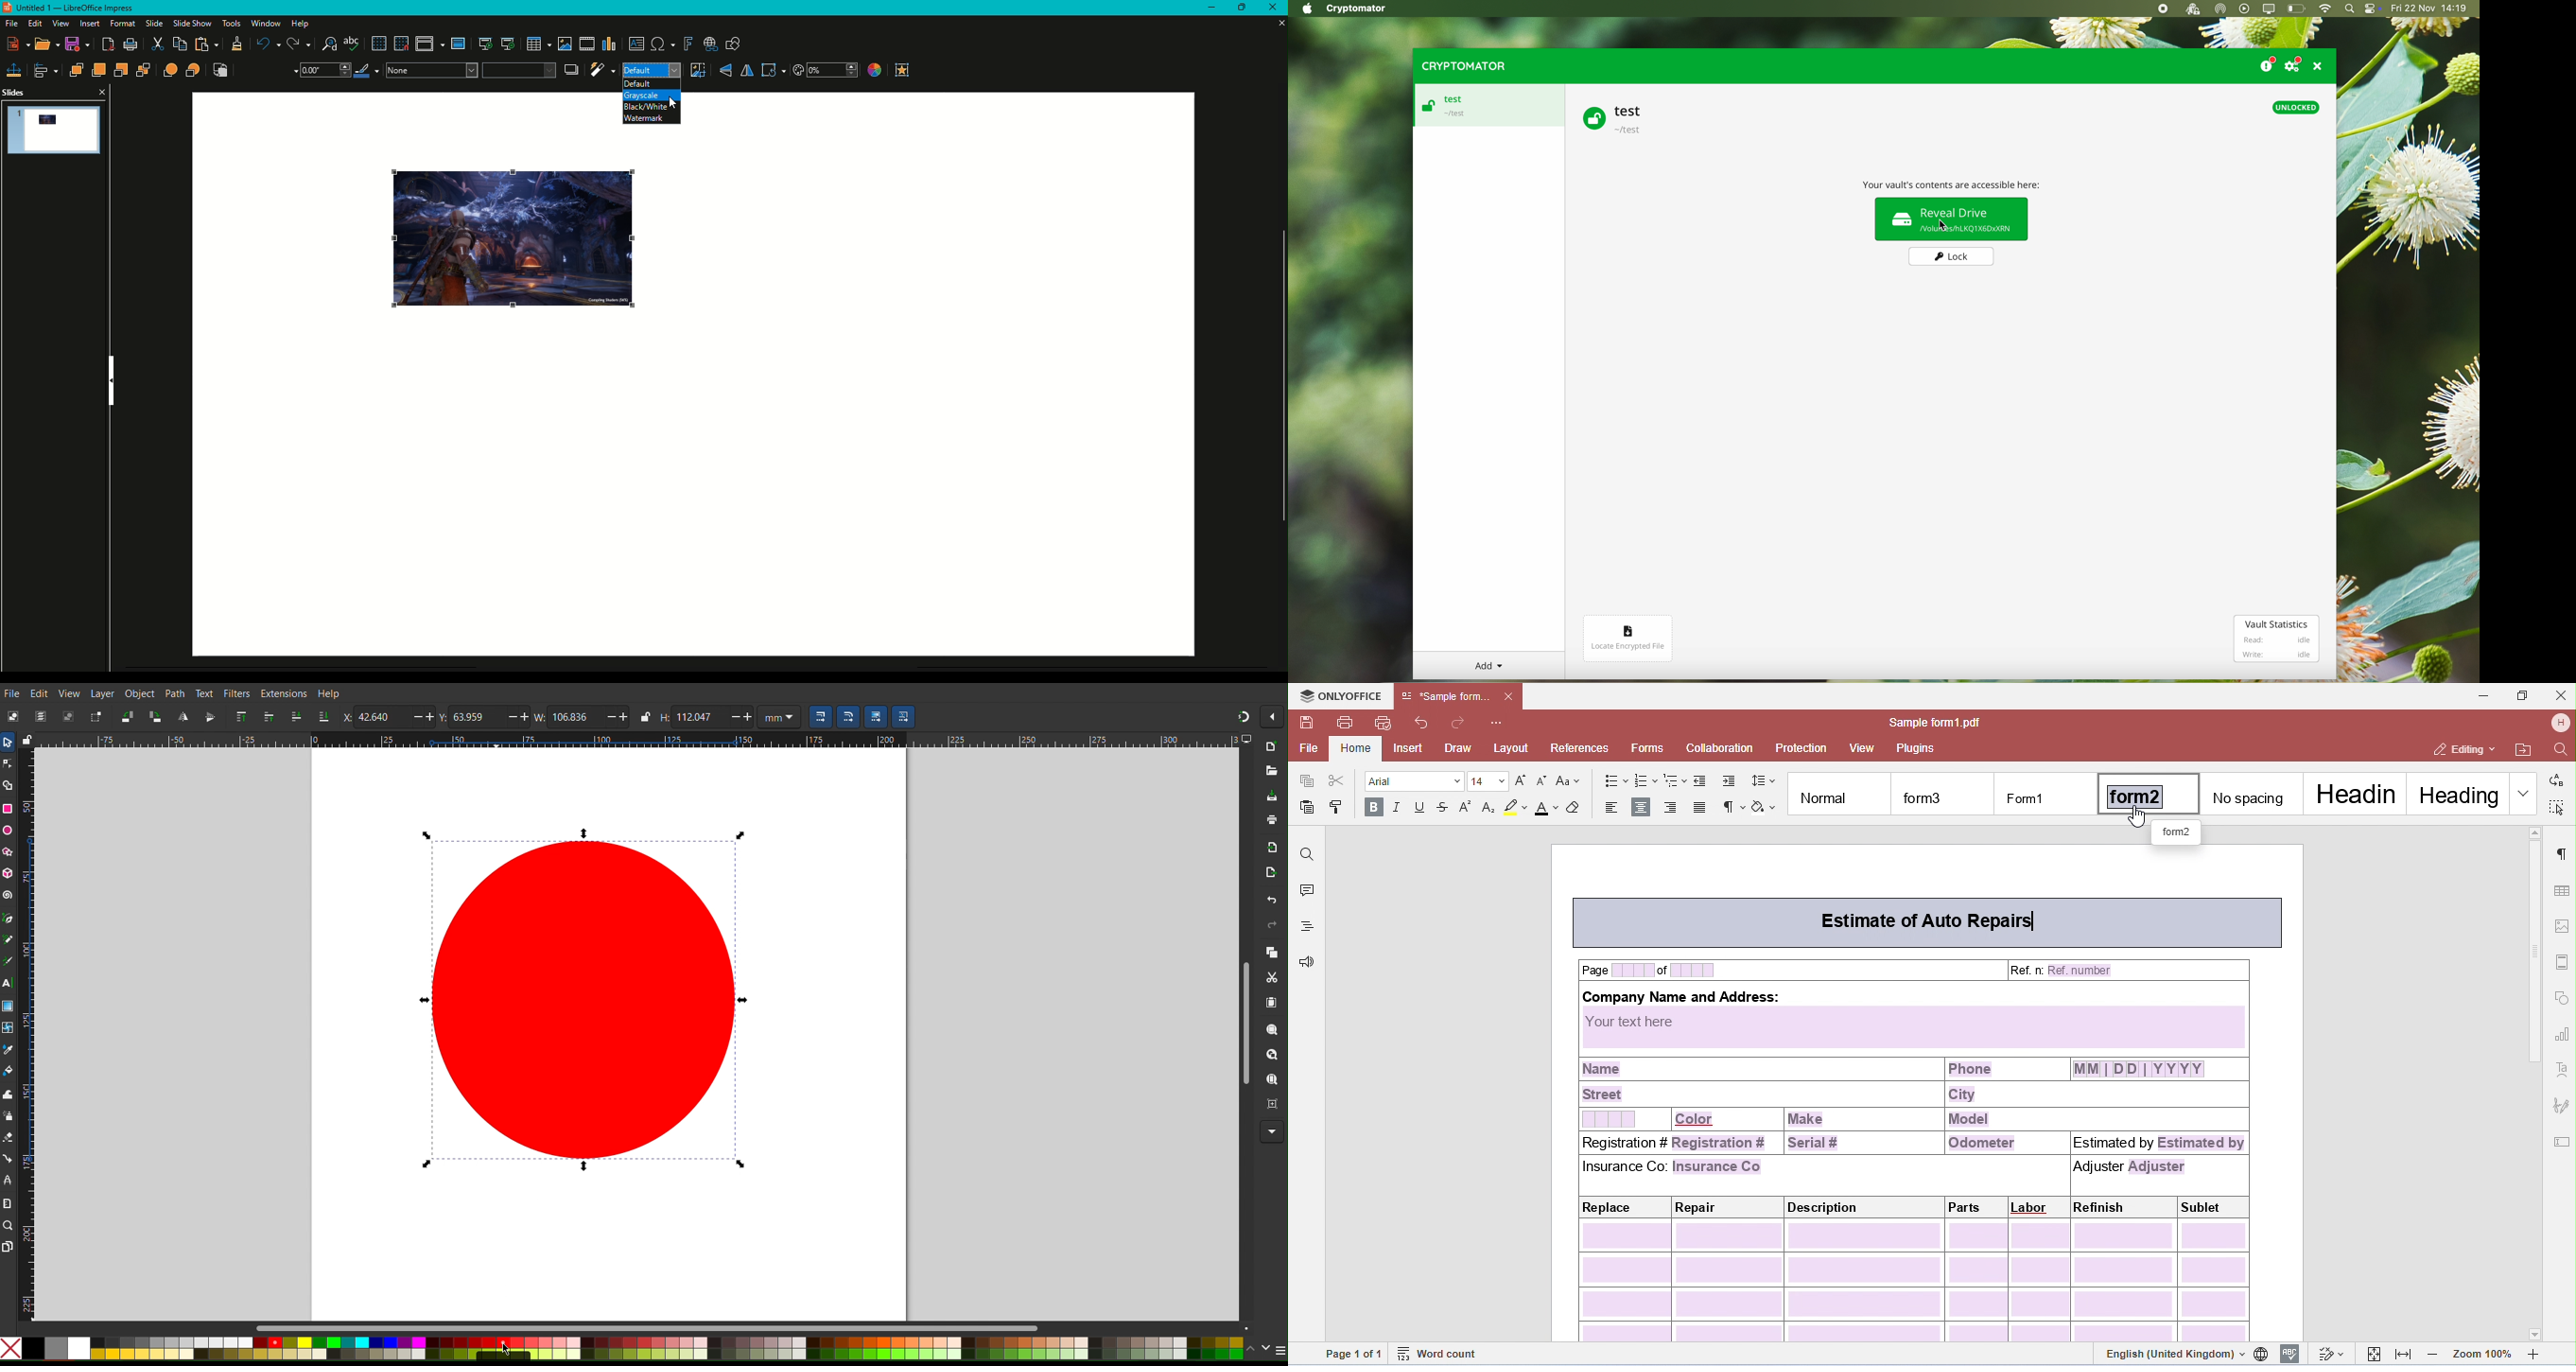 The image size is (2576, 1372). Describe the element at coordinates (345, 717) in the screenshot. I see `X-Coords` at that location.